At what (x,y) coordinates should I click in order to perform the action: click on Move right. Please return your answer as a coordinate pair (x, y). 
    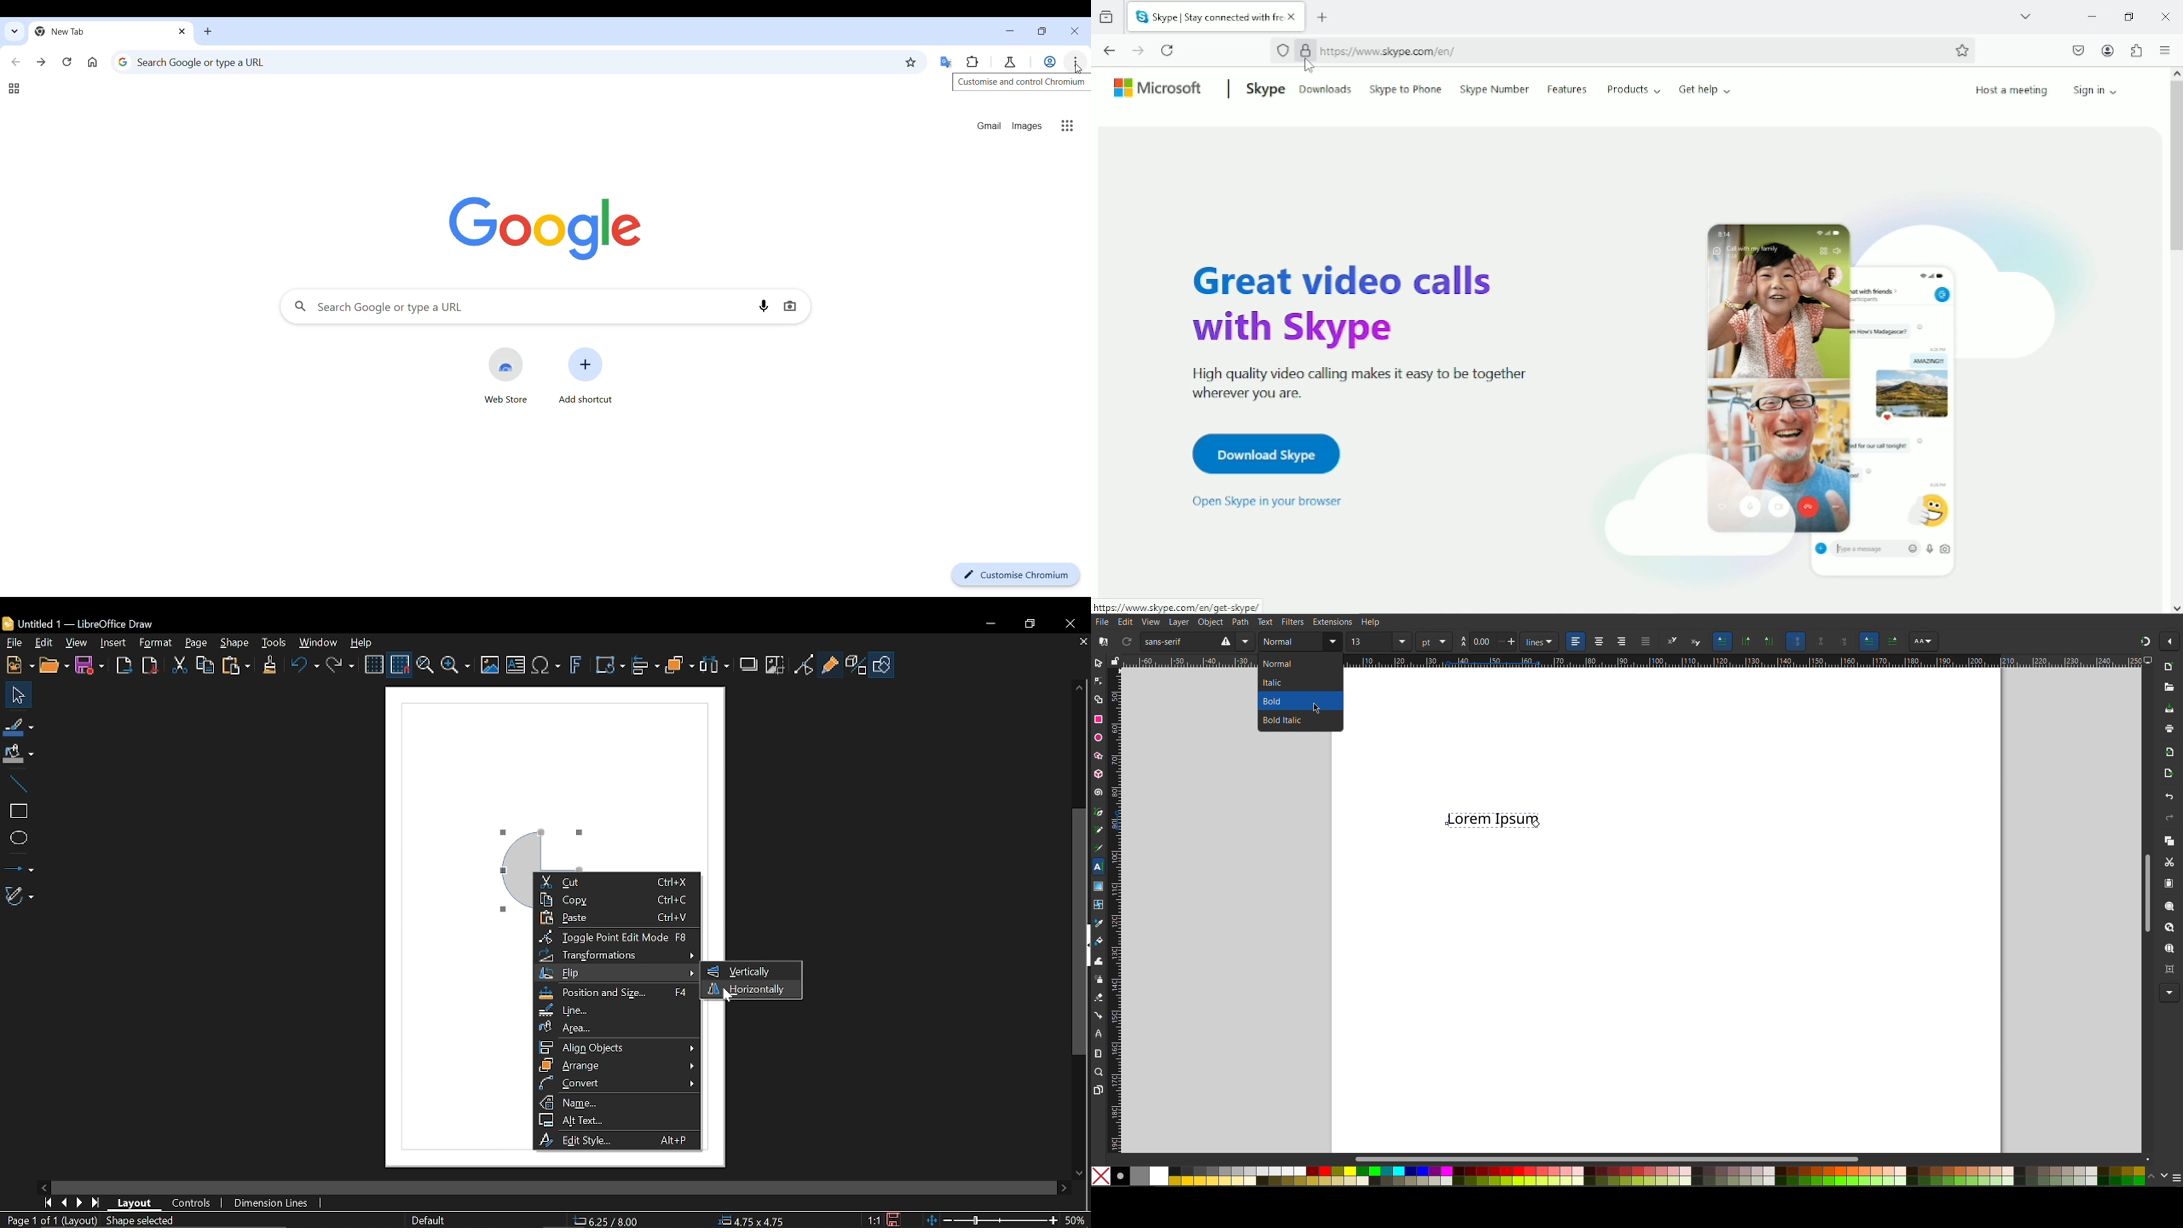
    Looking at the image, I should click on (1066, 1187).